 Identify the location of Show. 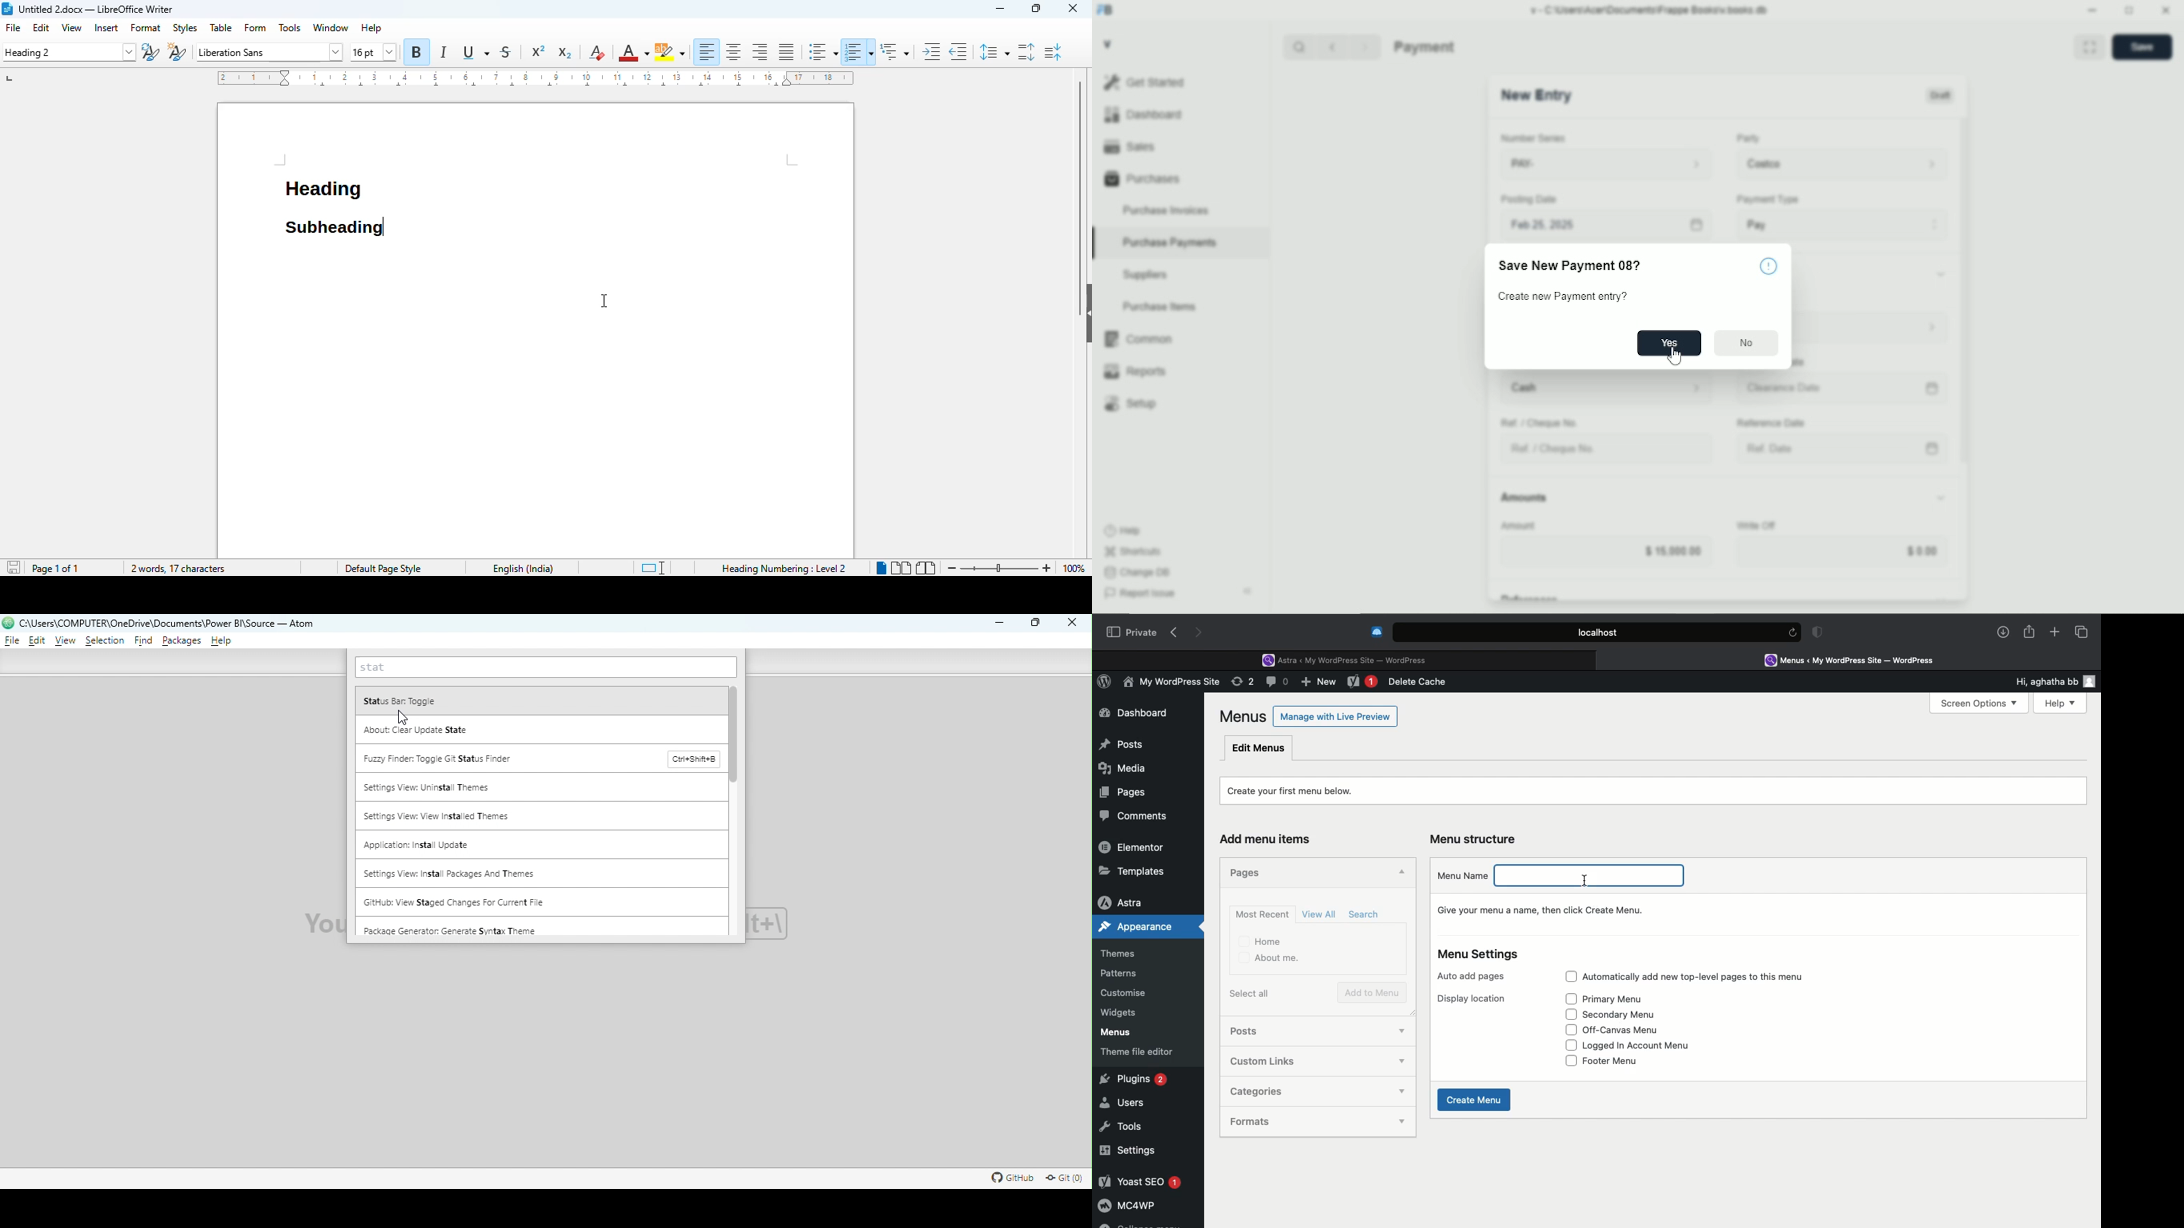
(1402, 1123).